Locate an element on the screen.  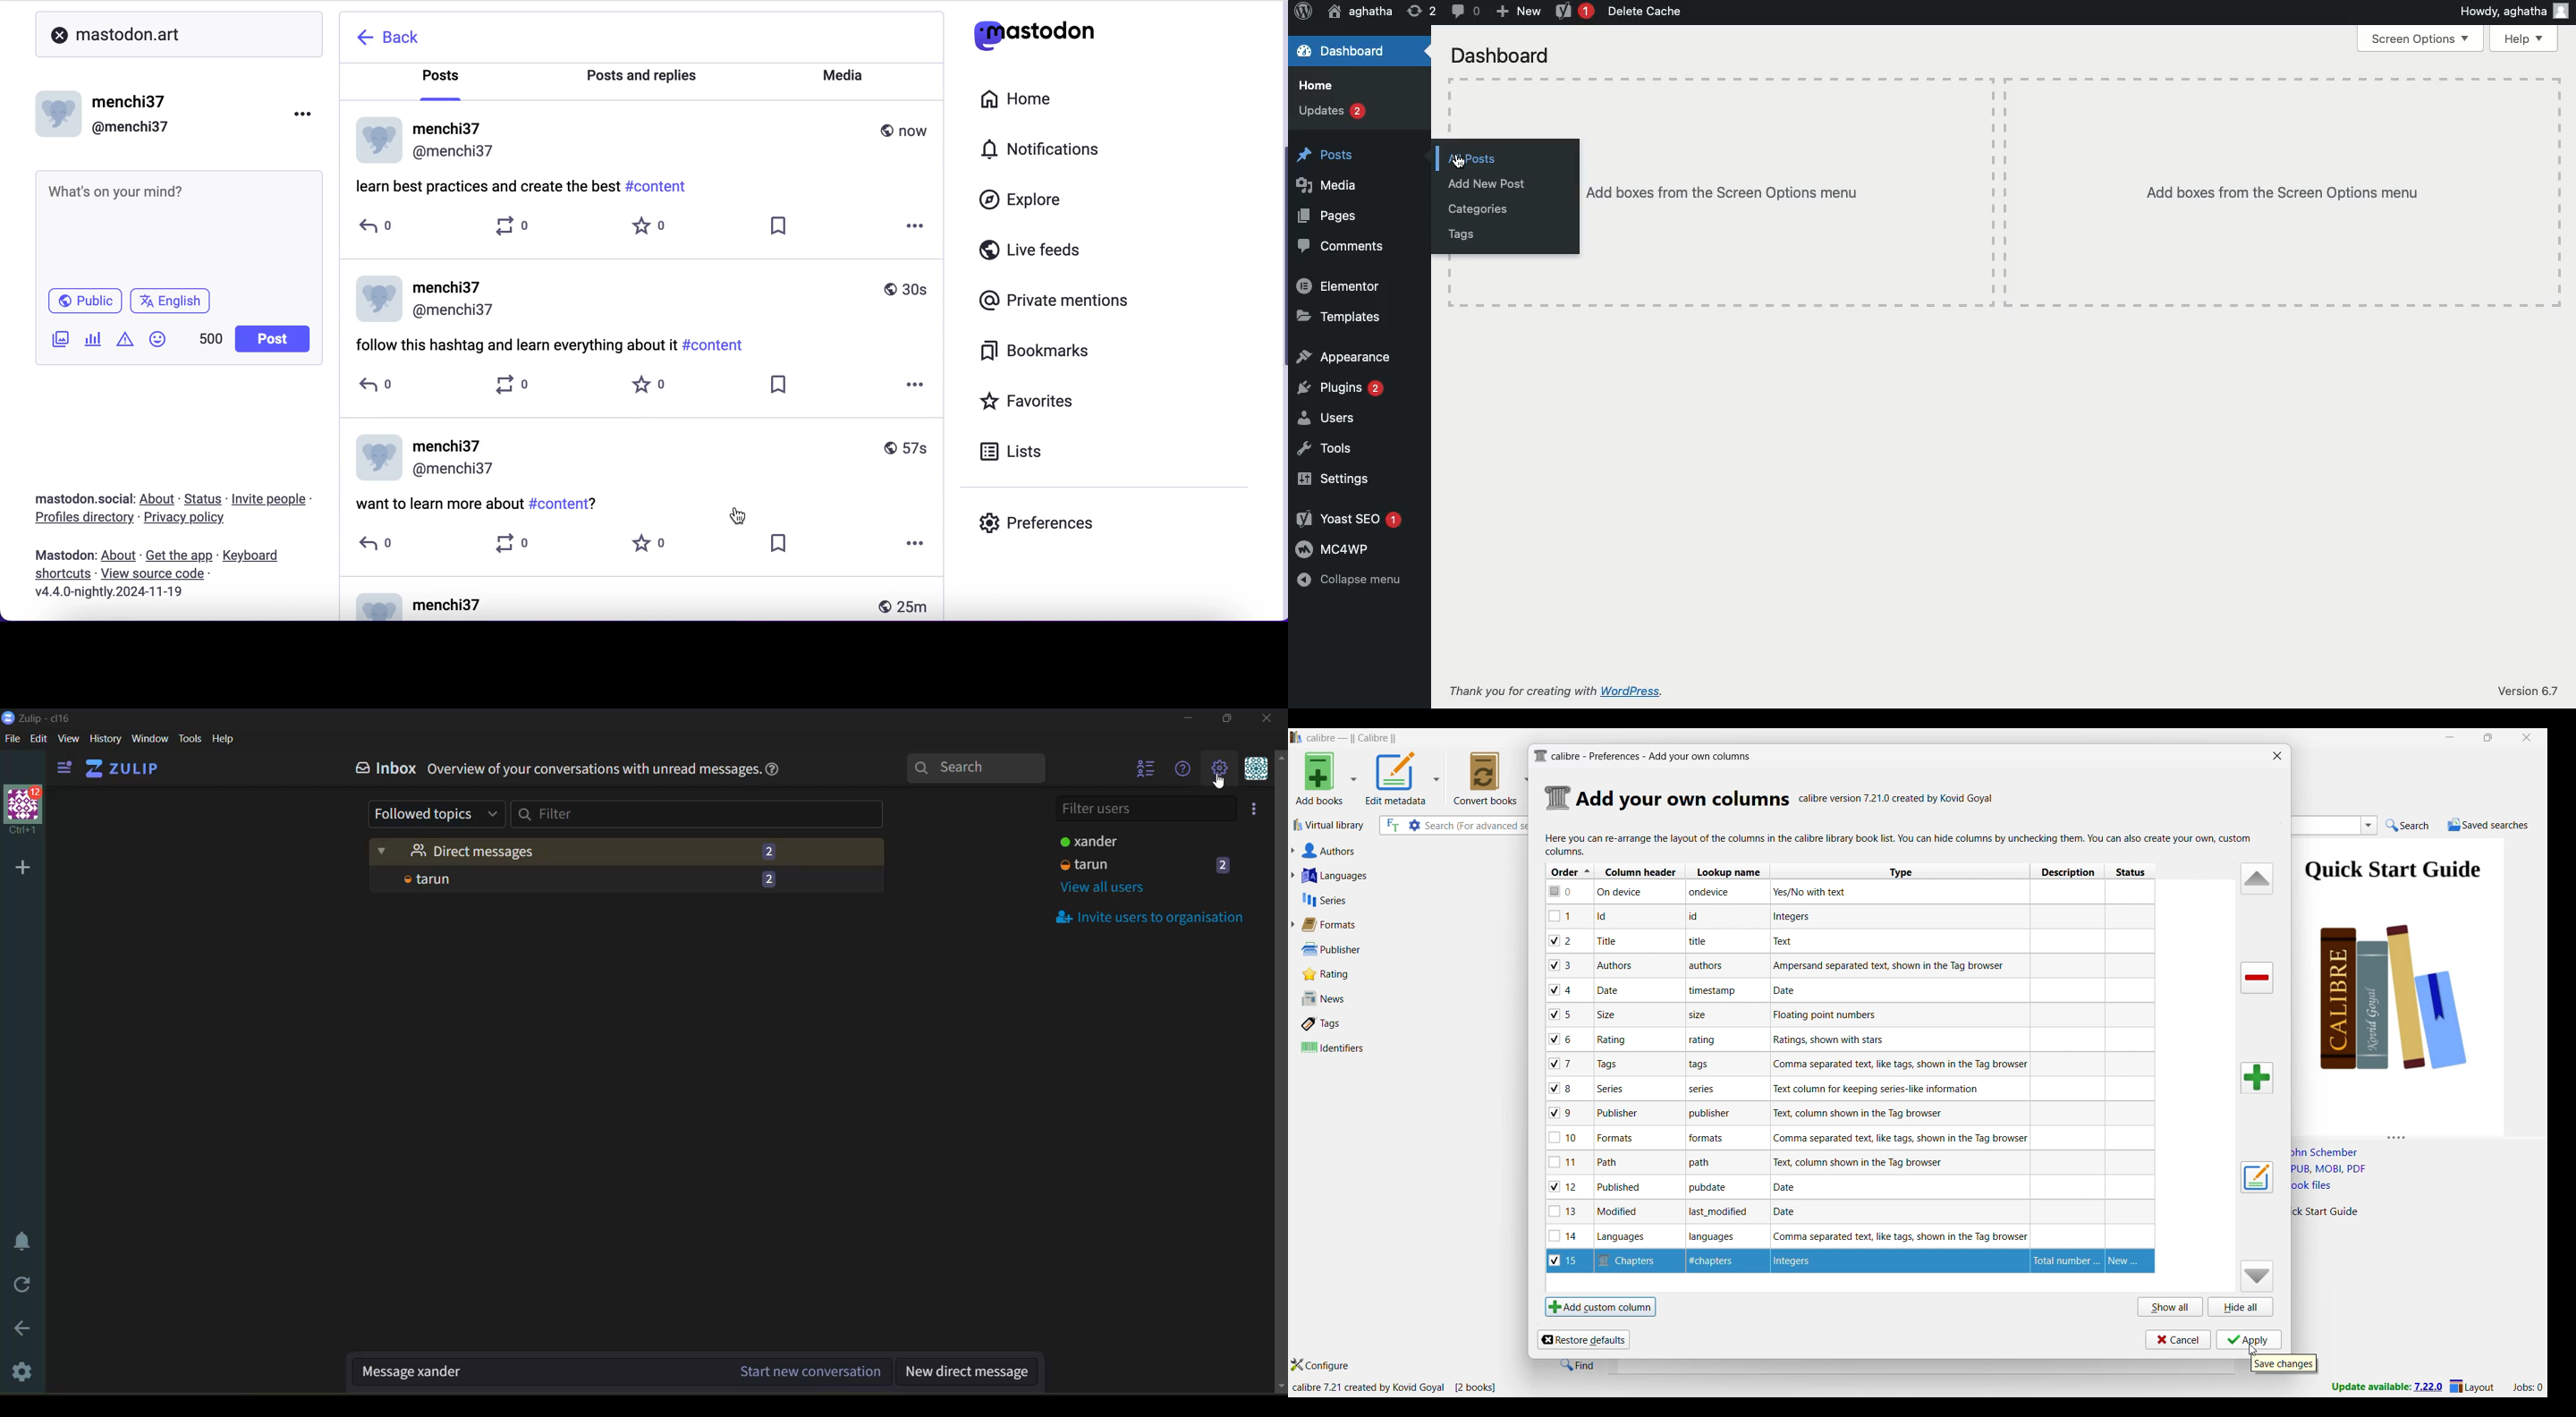
post published is located at coordinates (62, 554).